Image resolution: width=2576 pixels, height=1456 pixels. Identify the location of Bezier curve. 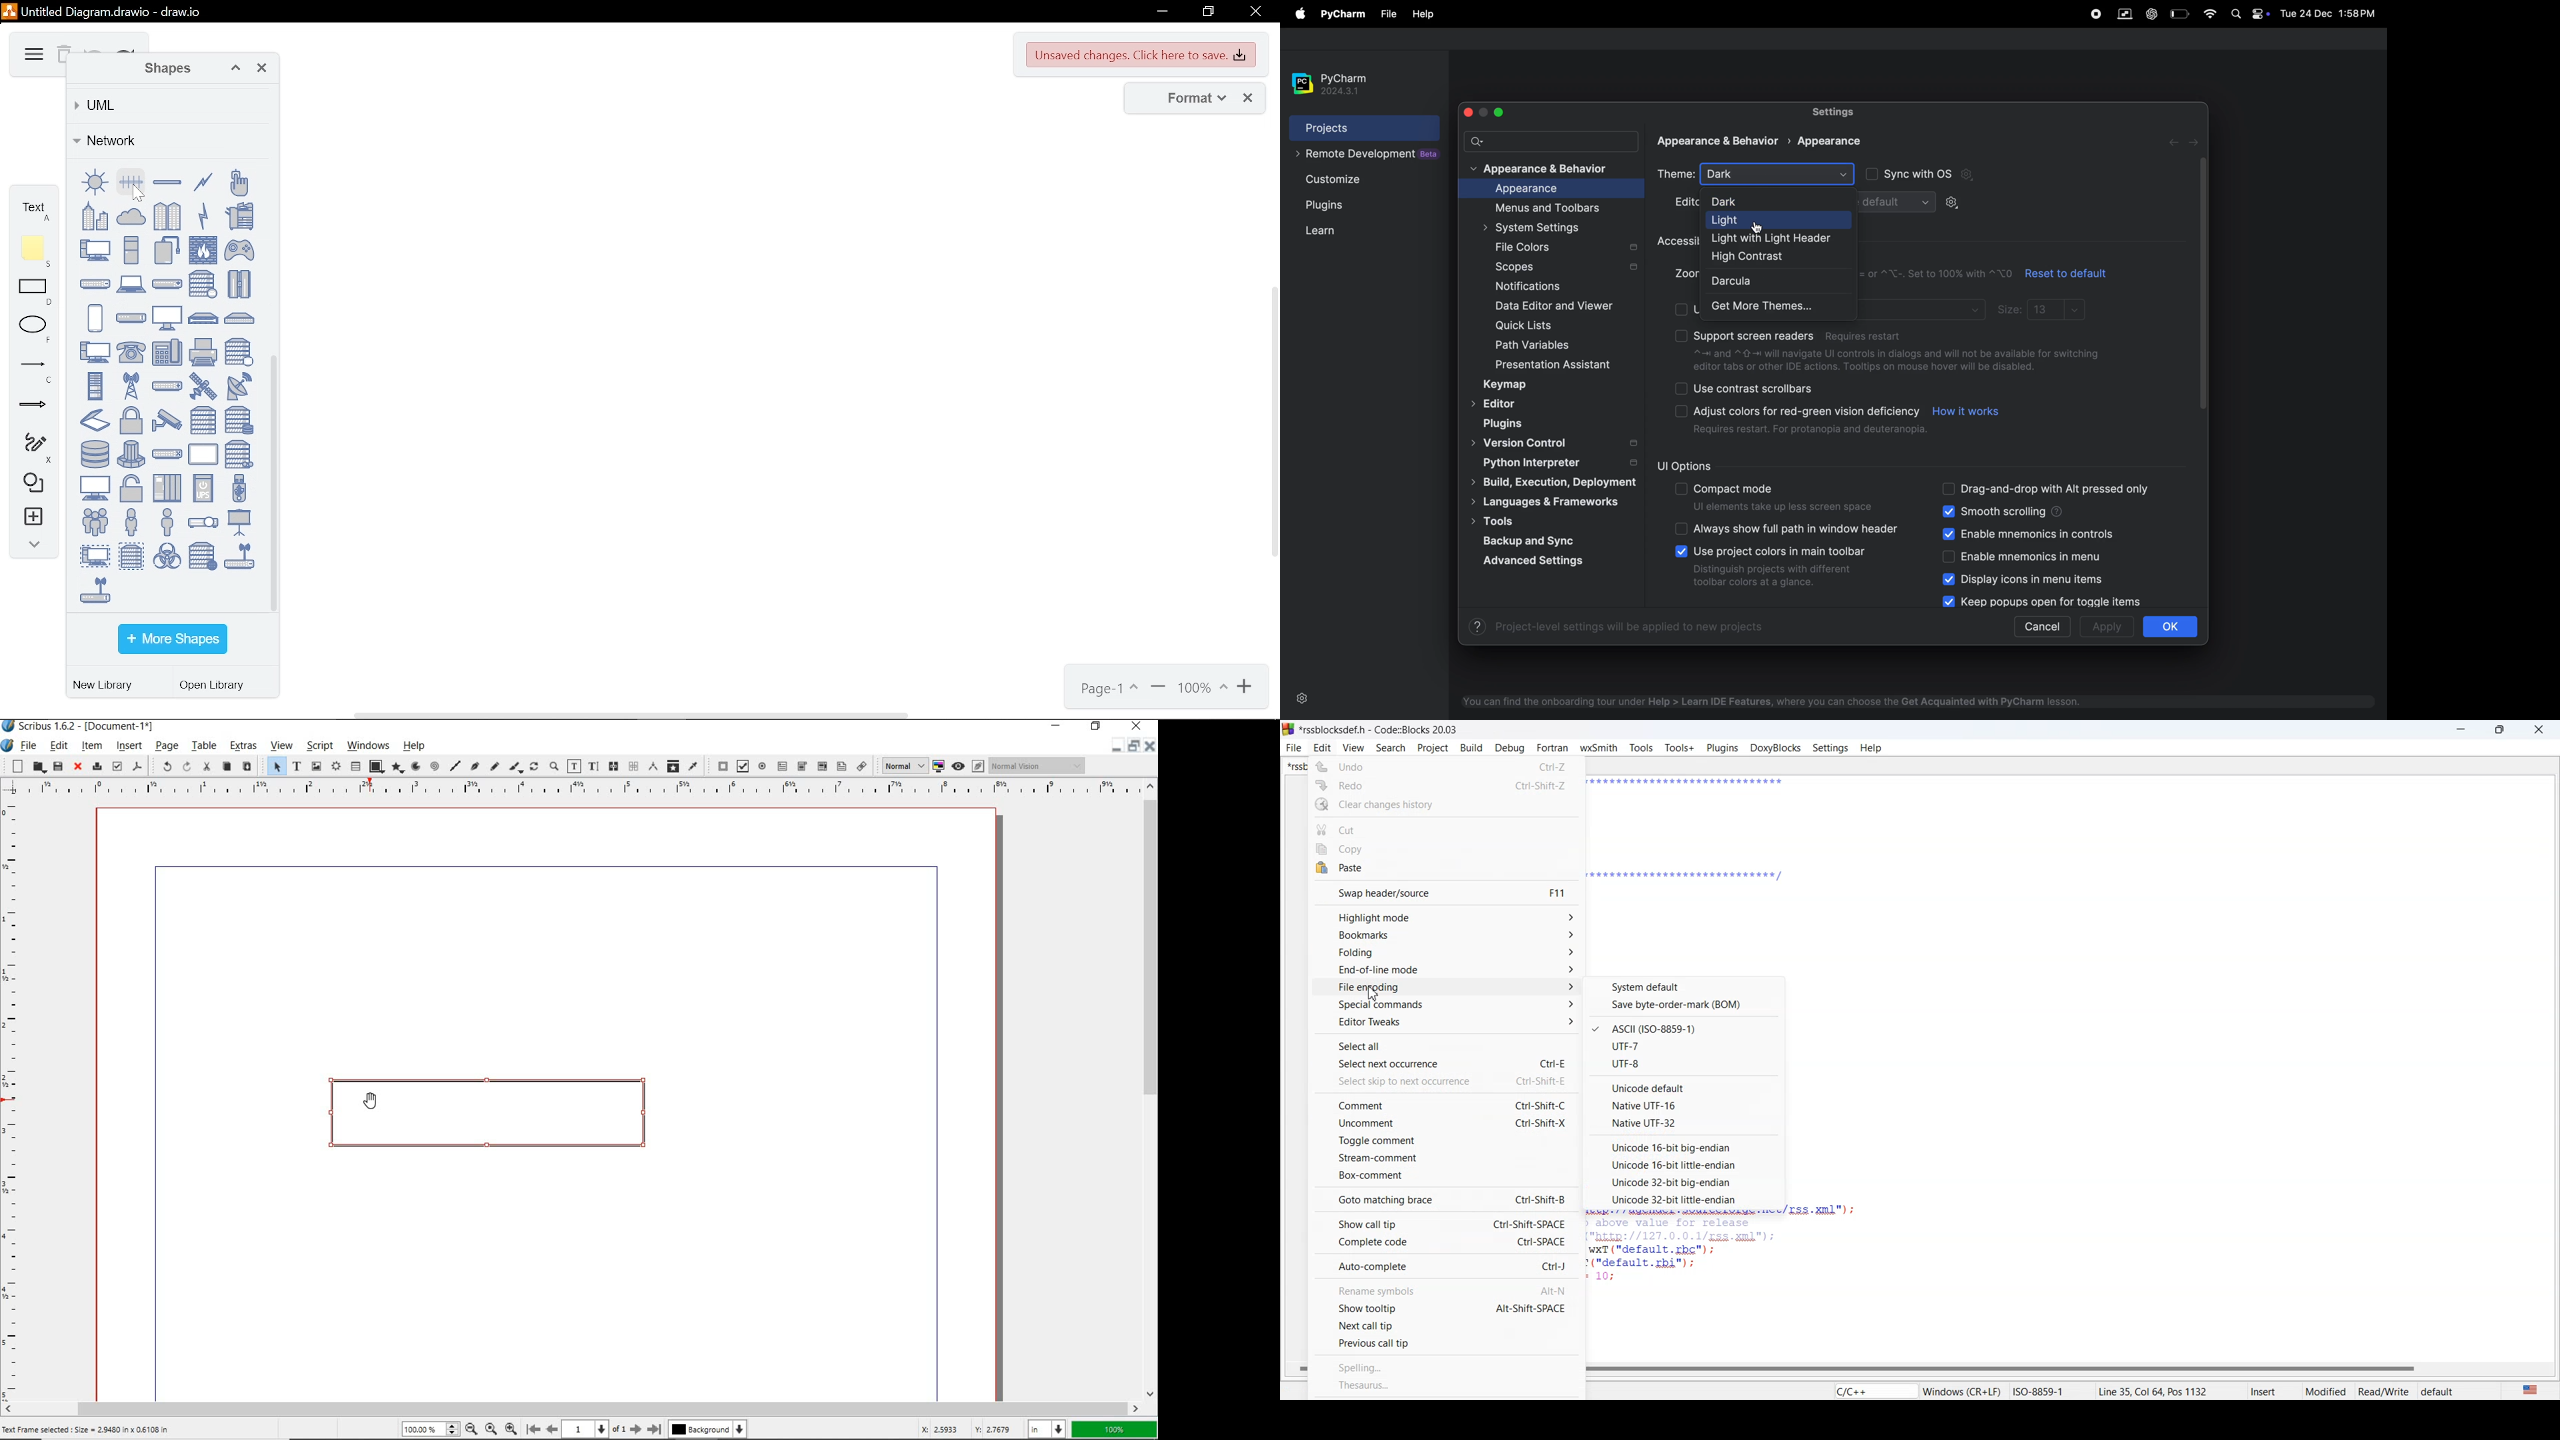
(474, 768).